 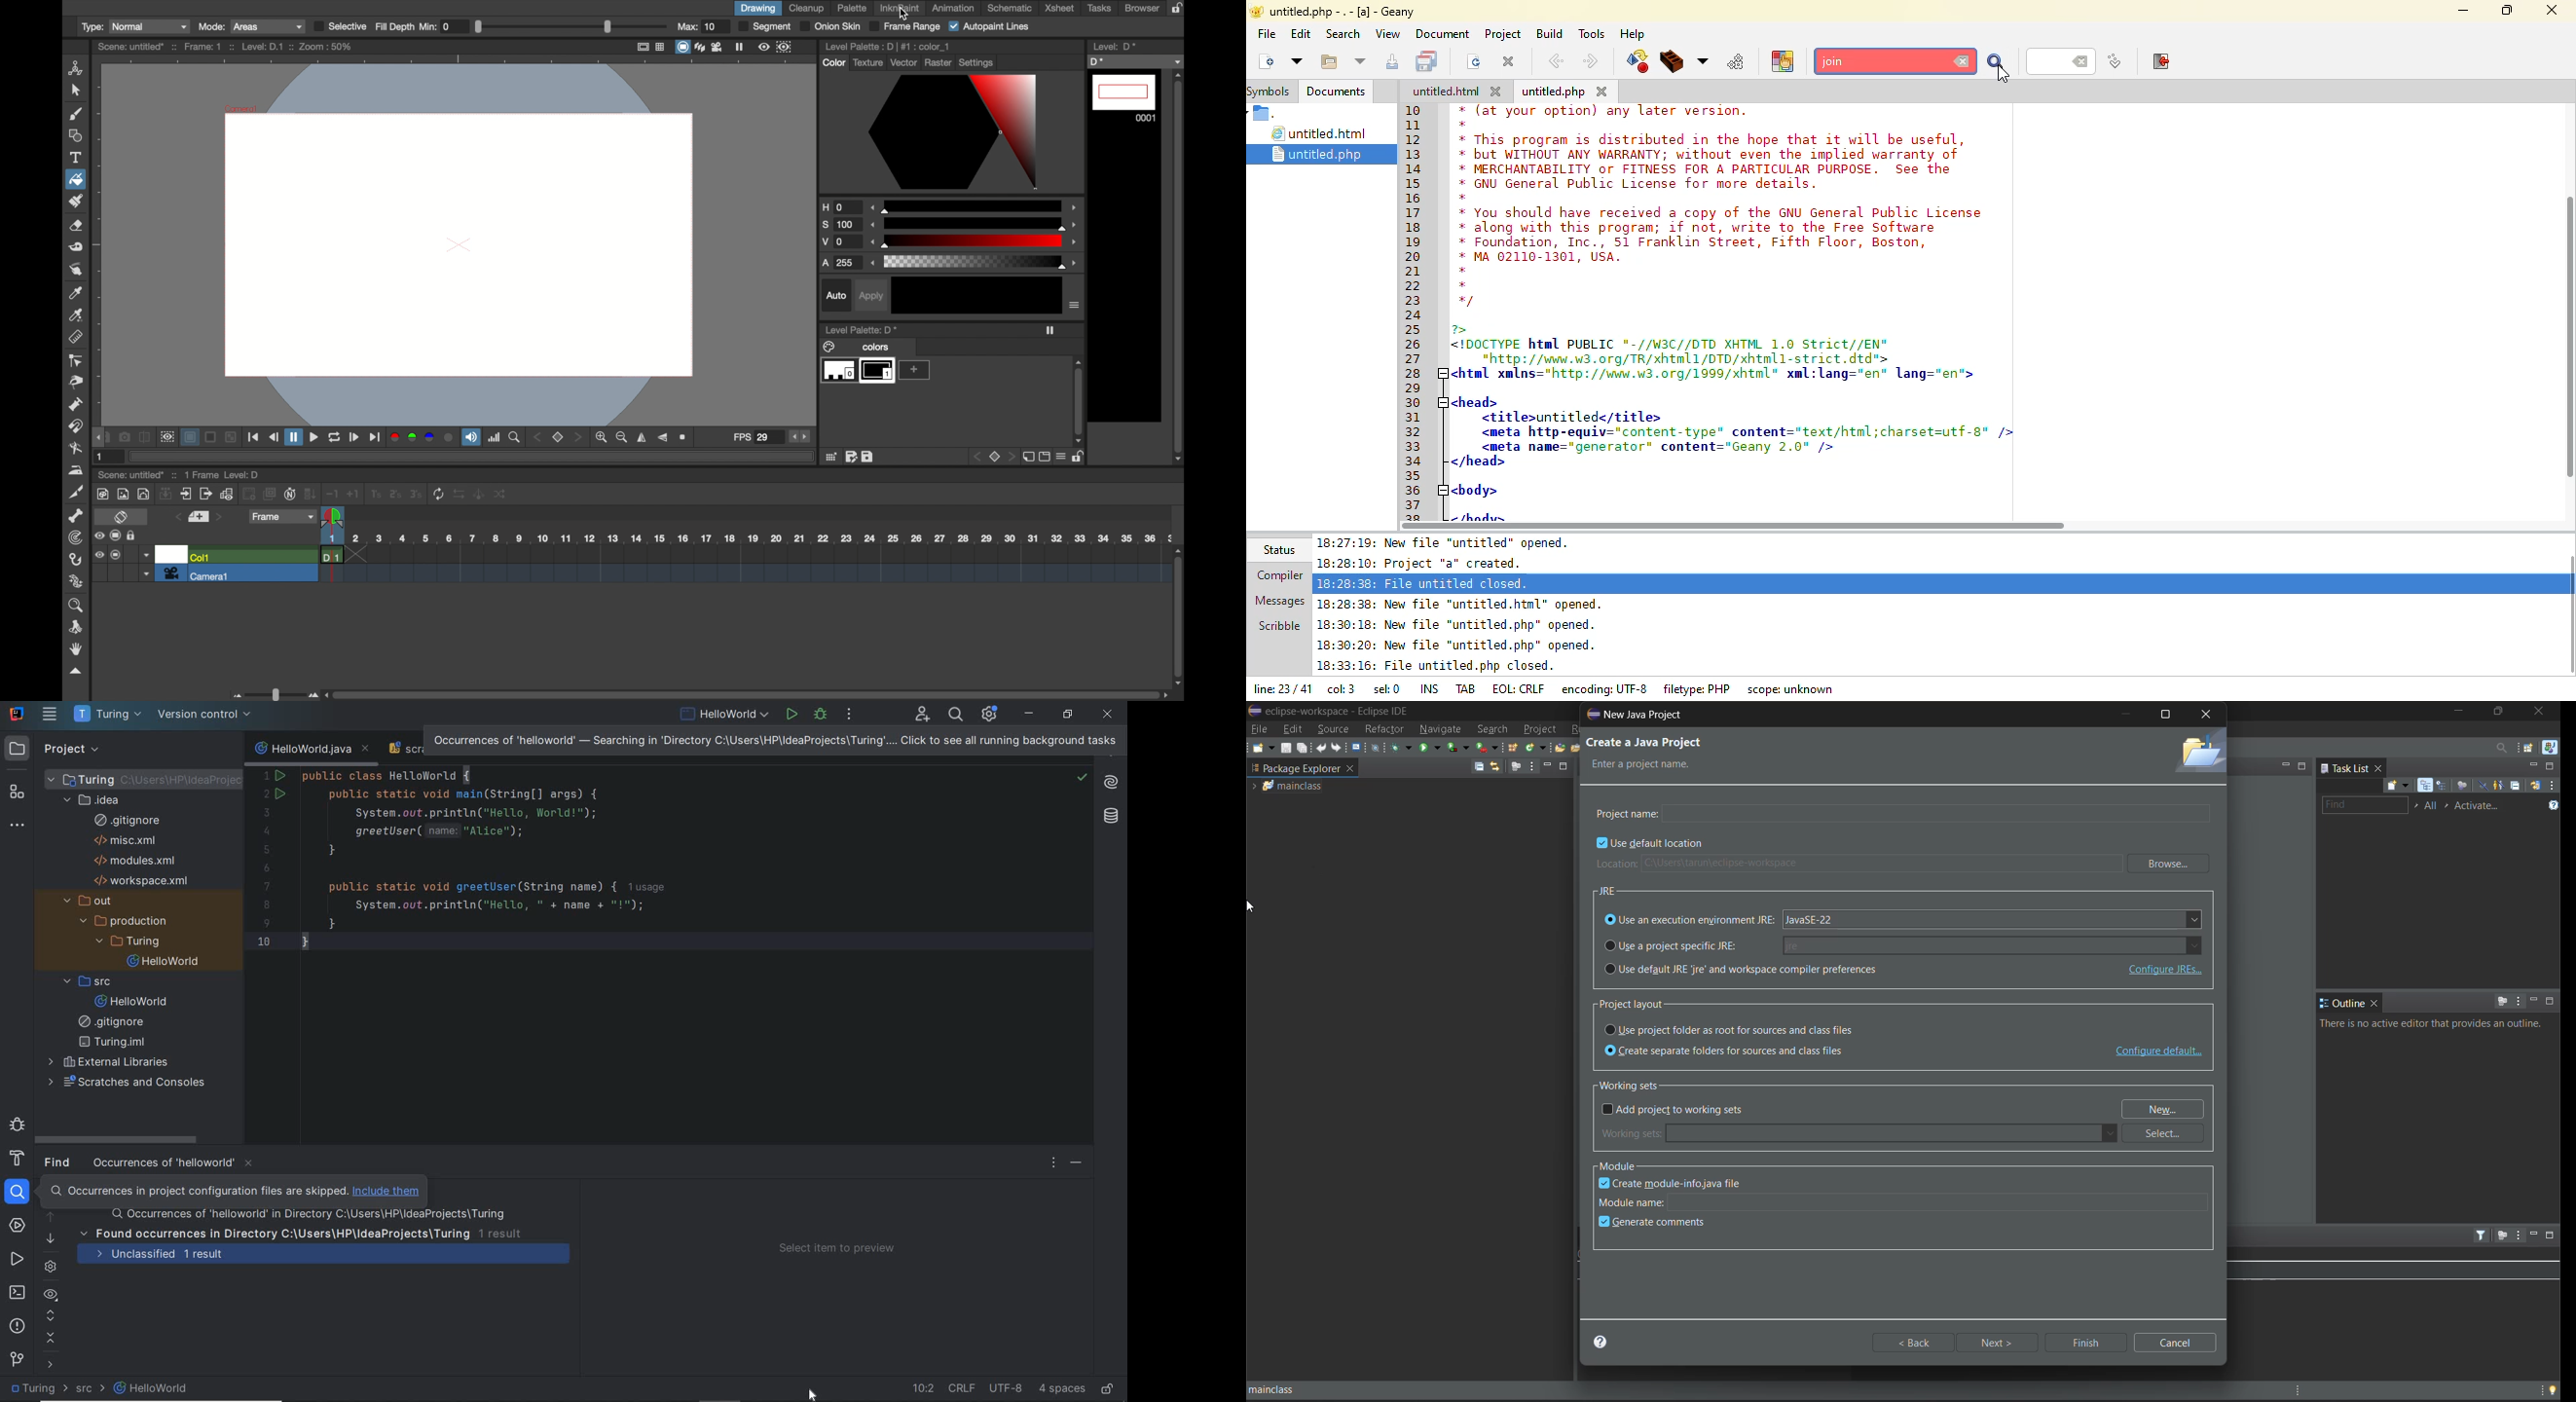 What do you see at coordinates (502, 495) in the screenshot?
I see `change` at bounding box center [502, 495].